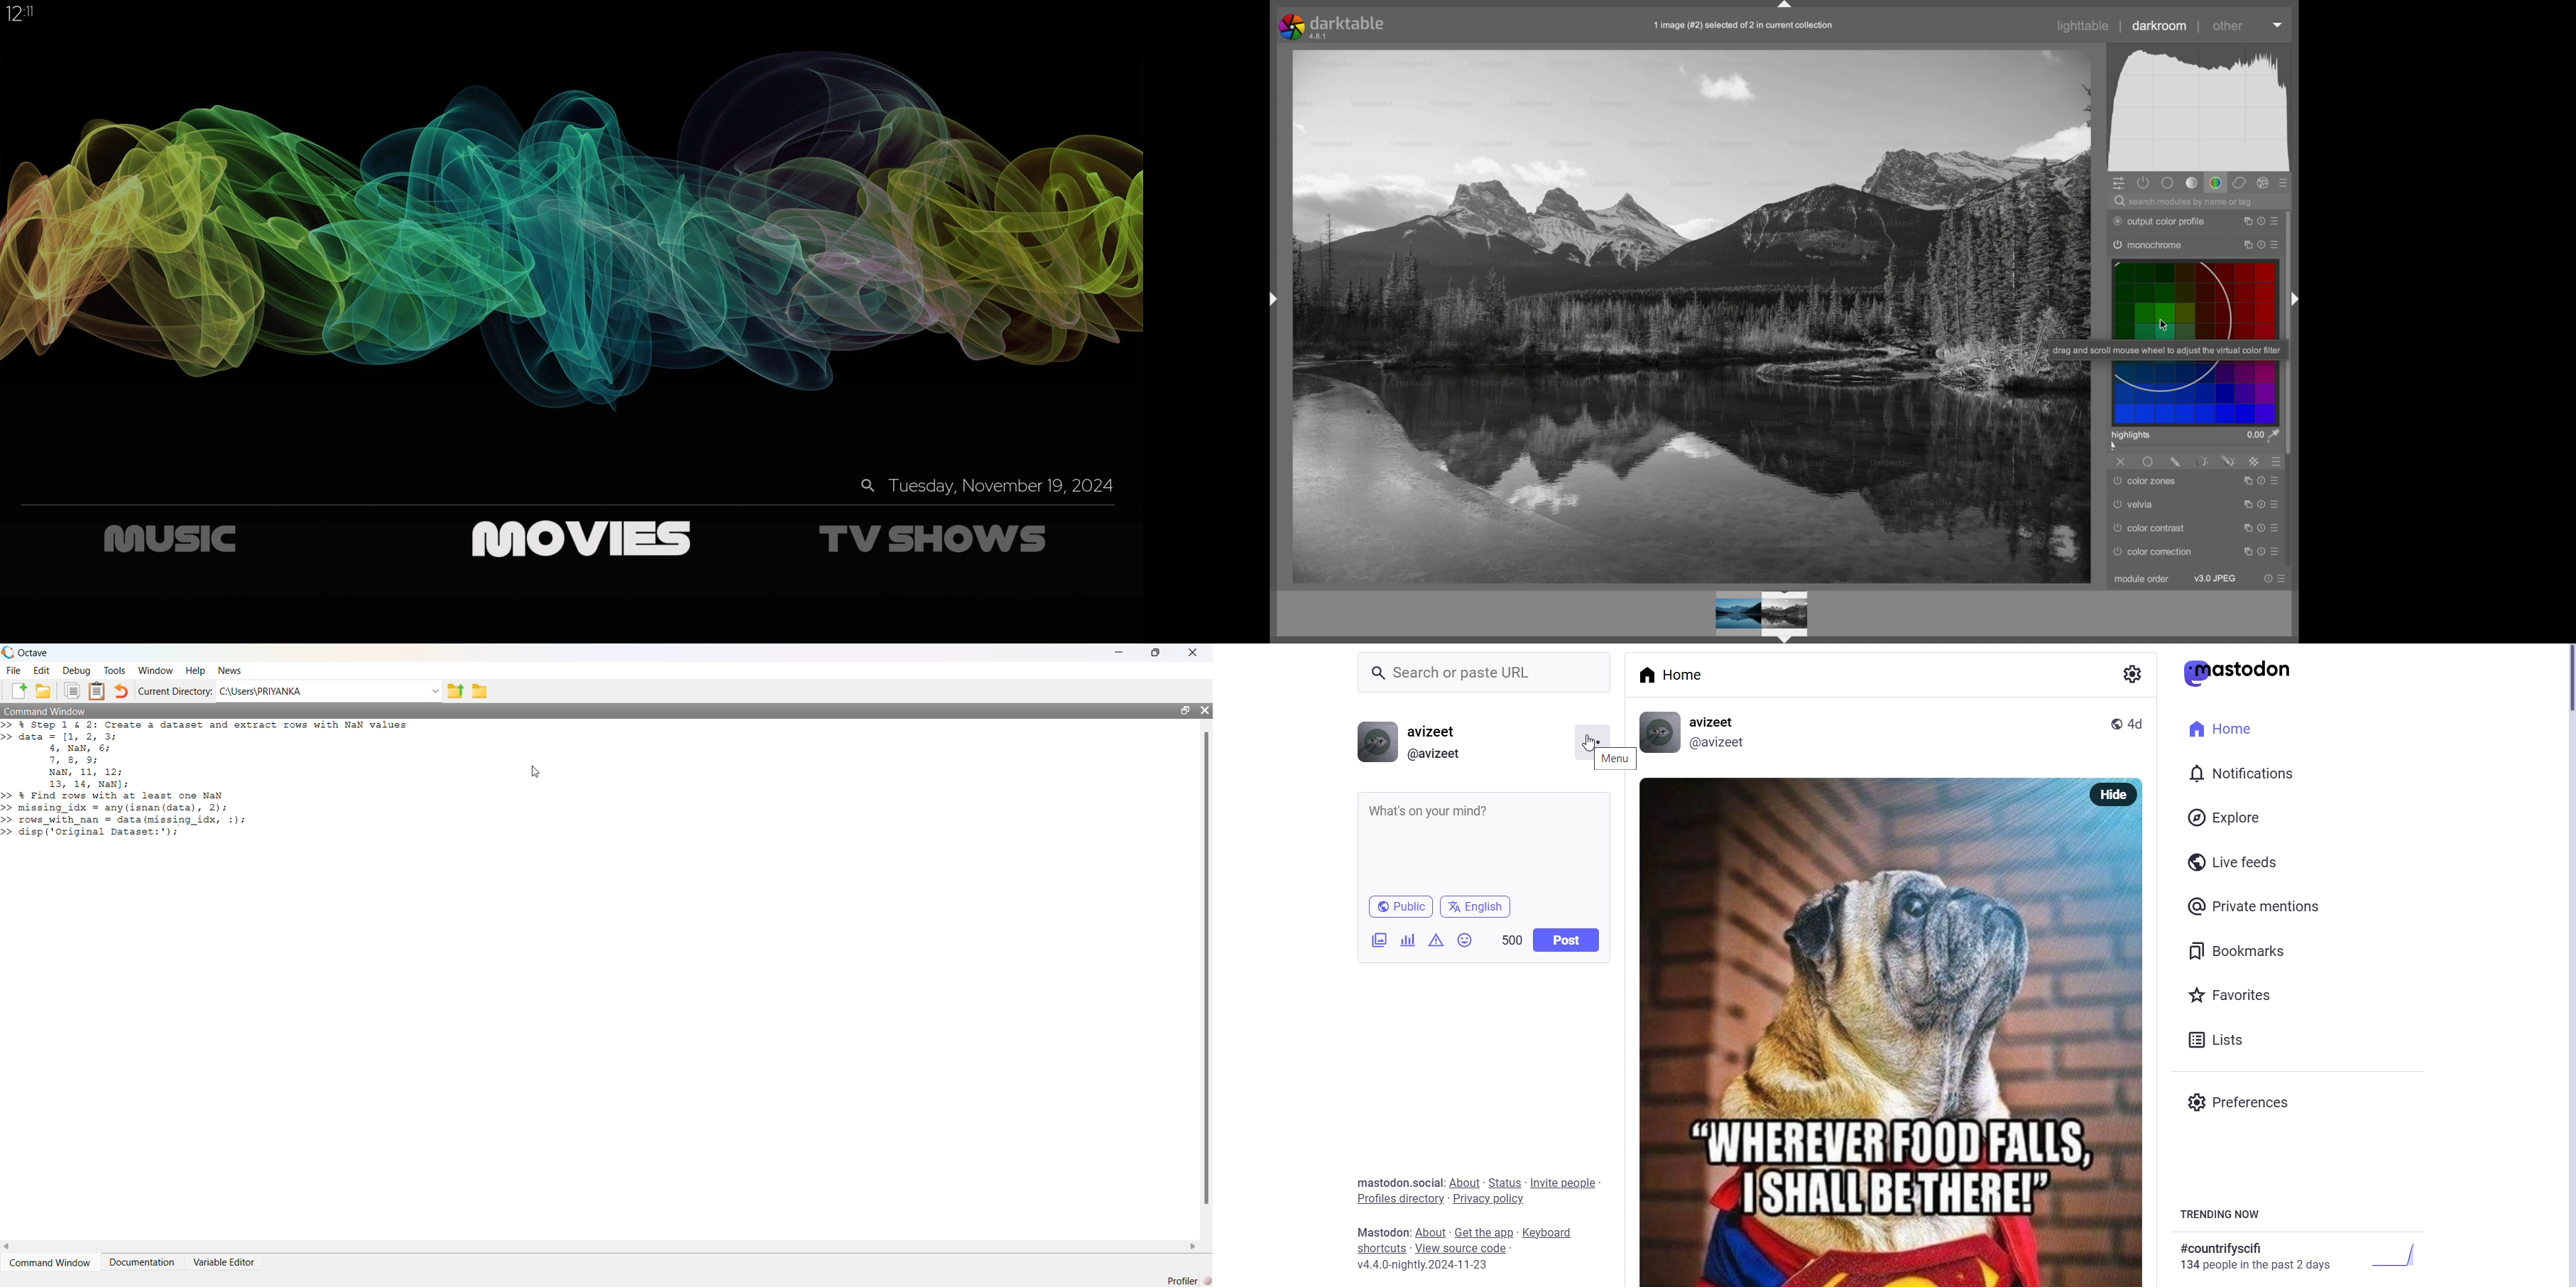 This screenshot has height=1288, width=2576. I want to click on drawn mask, so click(2177, 462).